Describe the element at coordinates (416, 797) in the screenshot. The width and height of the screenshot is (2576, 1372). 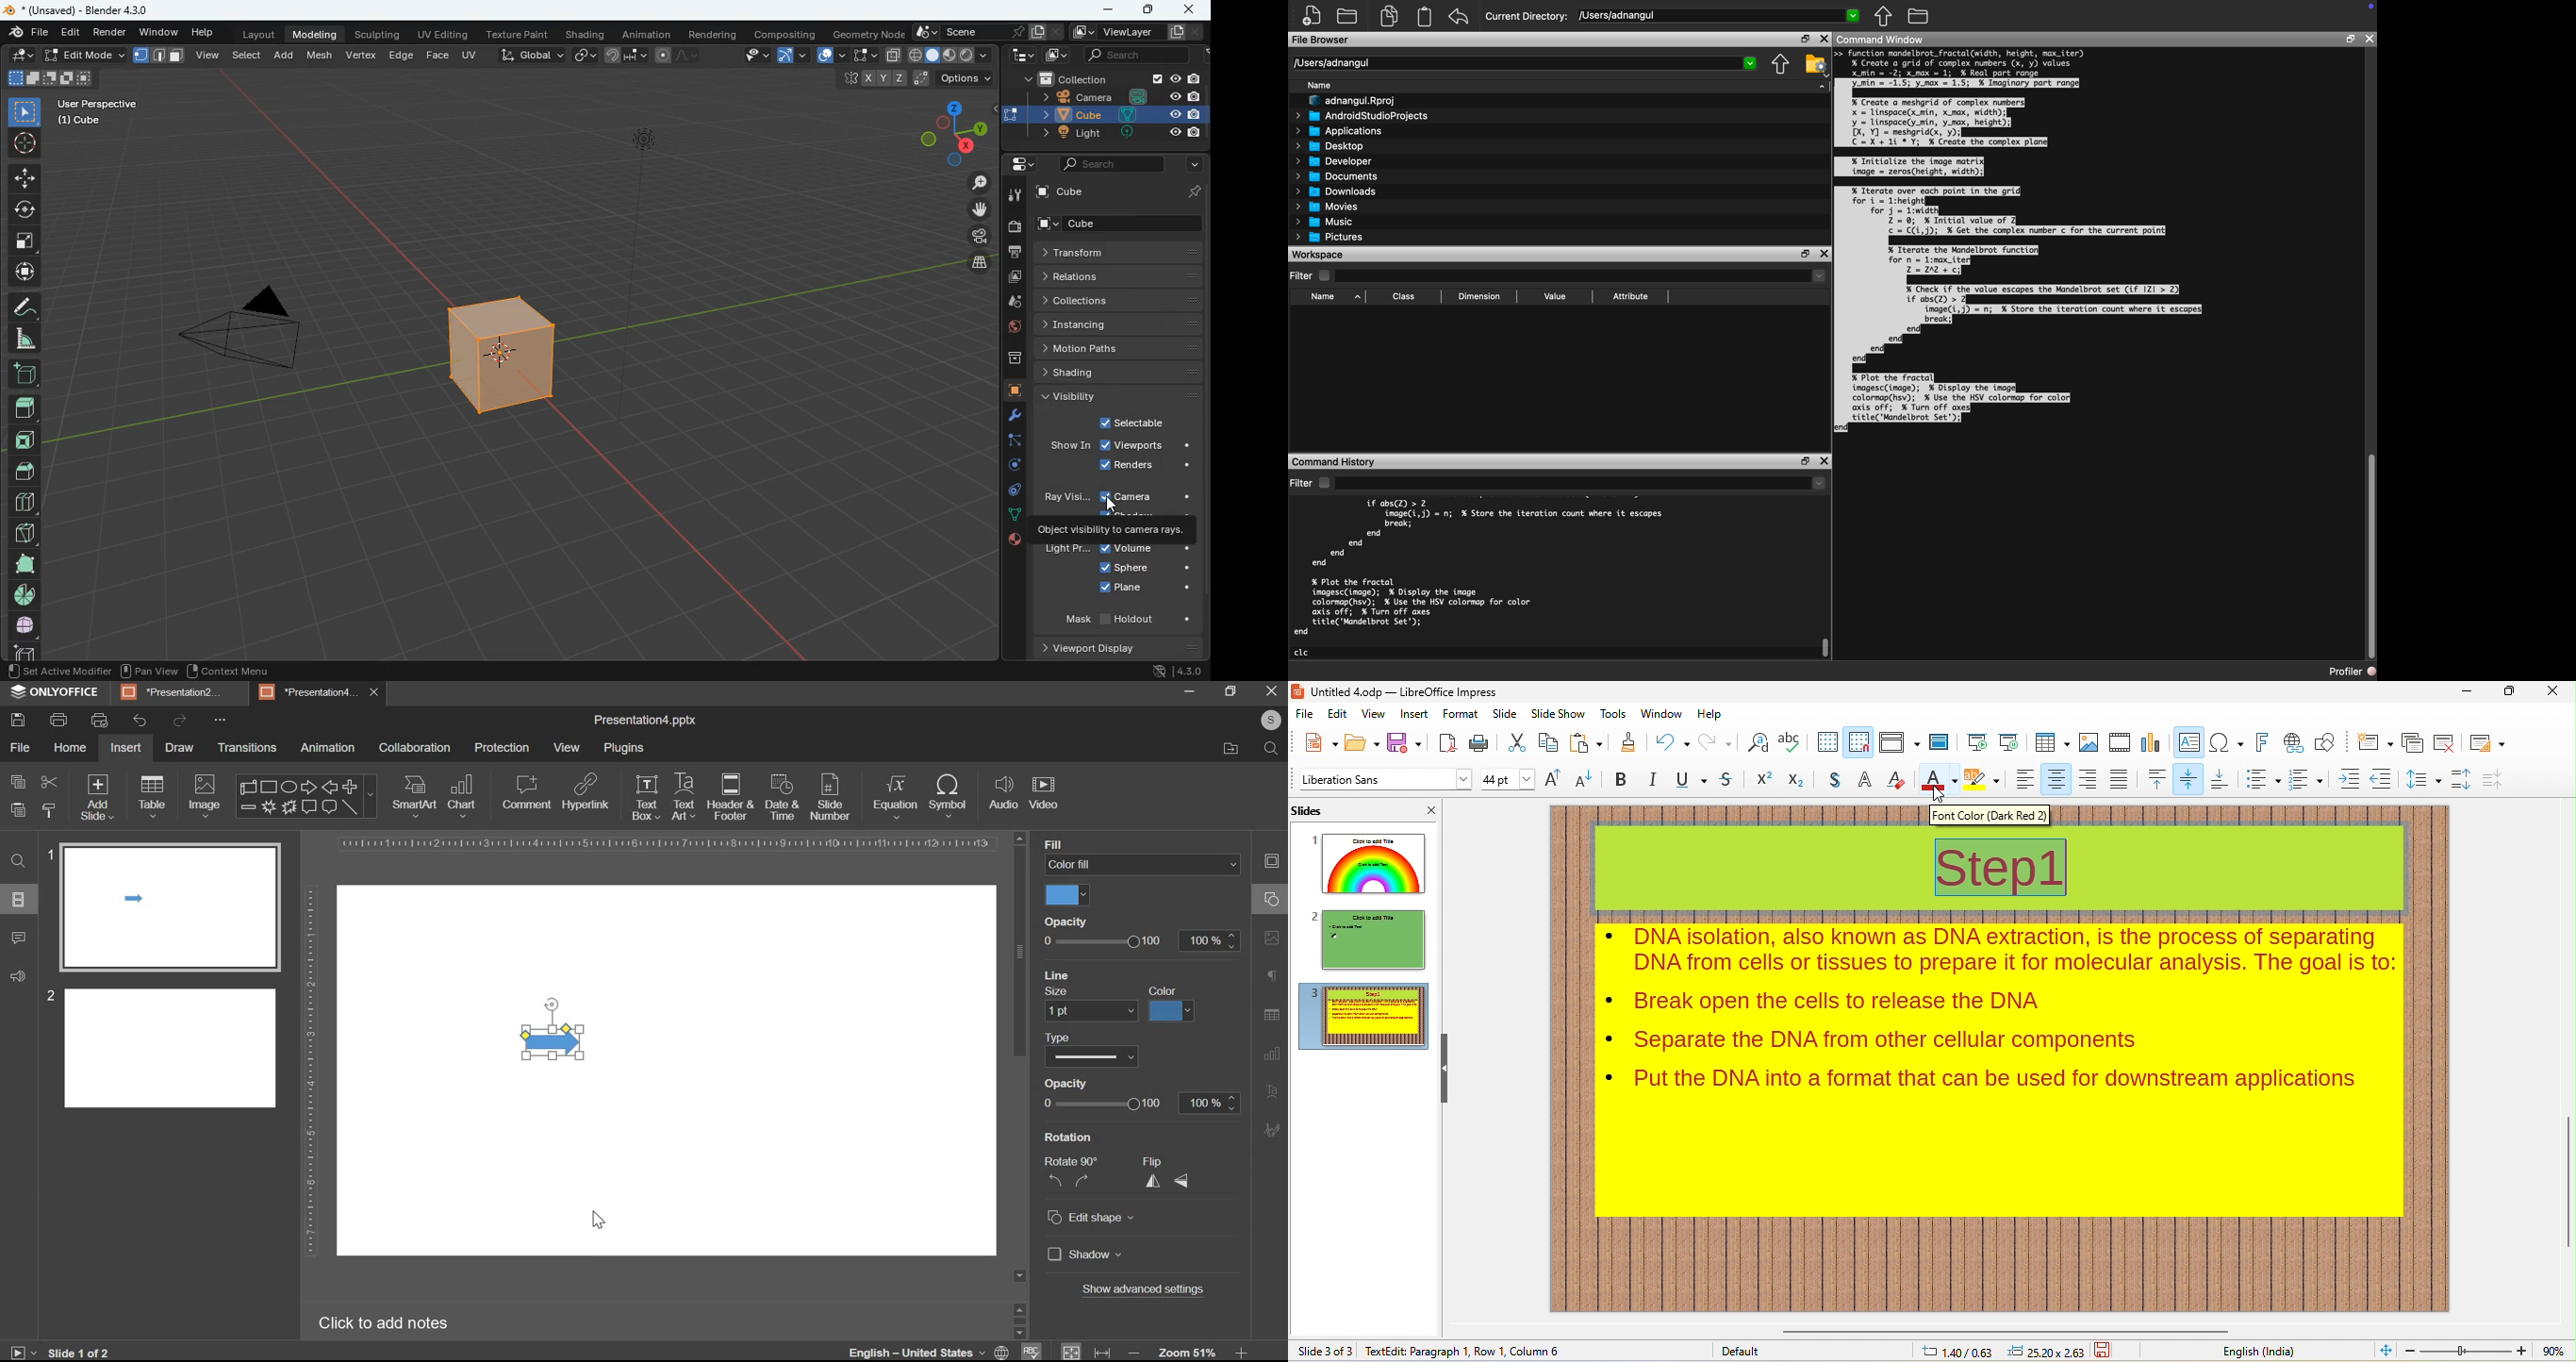
I see `smart art` at that location.